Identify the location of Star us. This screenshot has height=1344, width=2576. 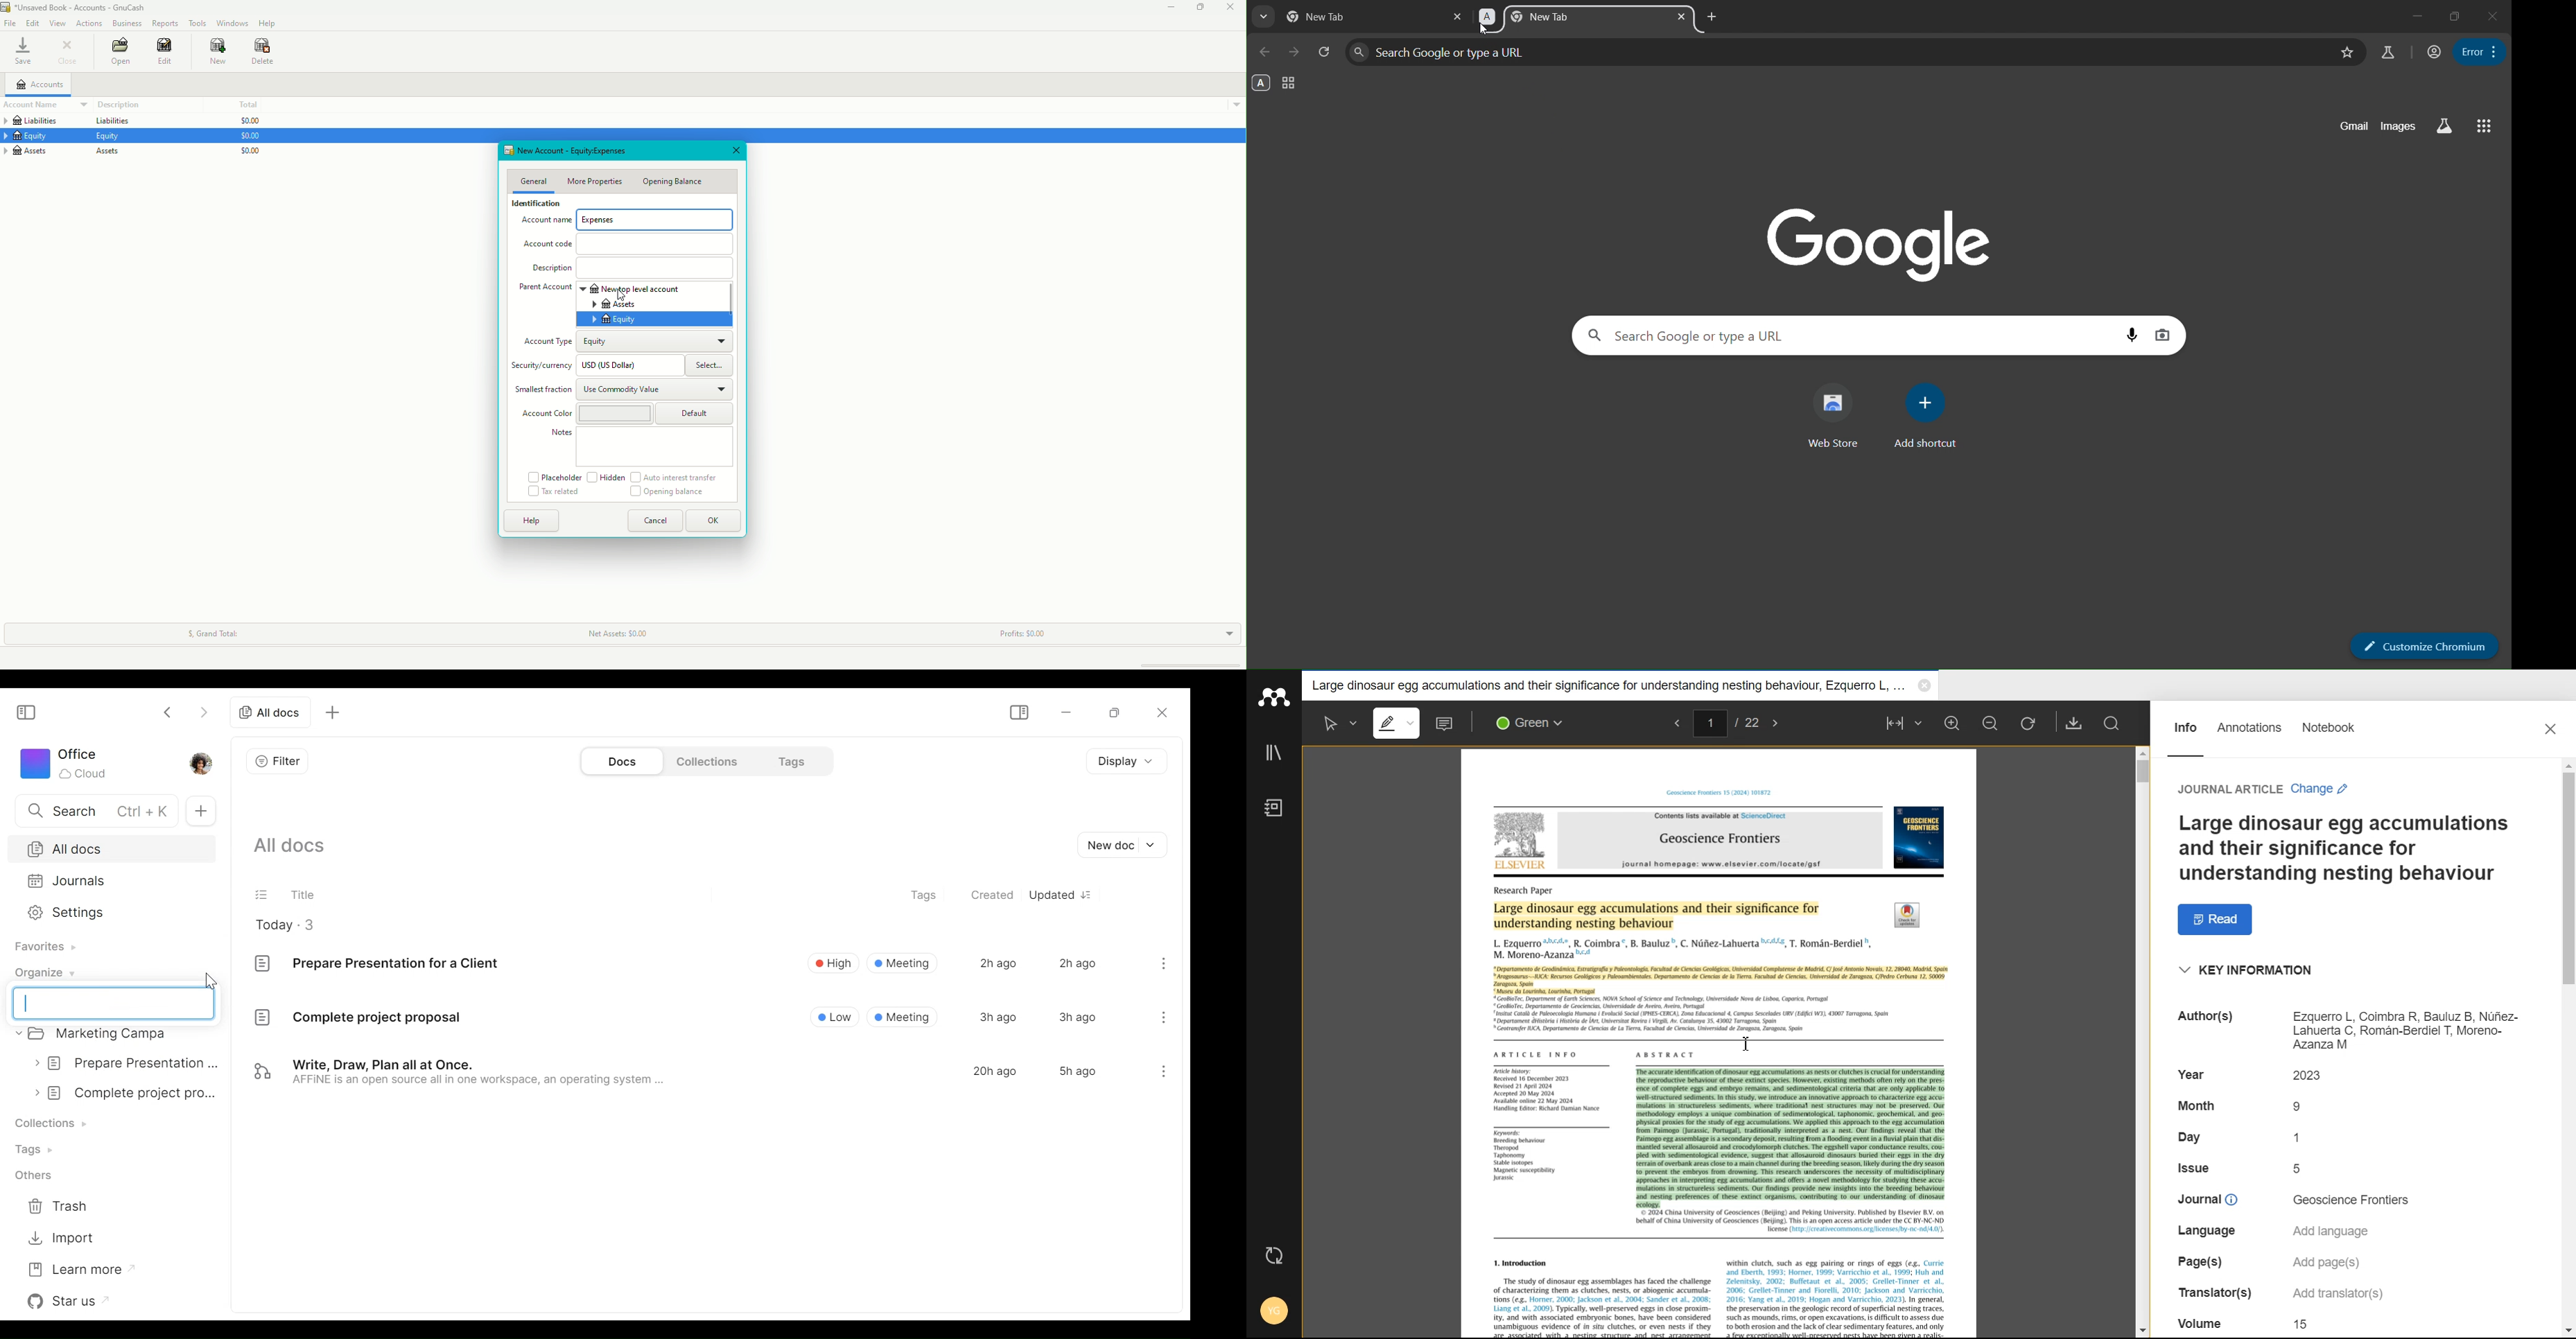
(71, 1300).